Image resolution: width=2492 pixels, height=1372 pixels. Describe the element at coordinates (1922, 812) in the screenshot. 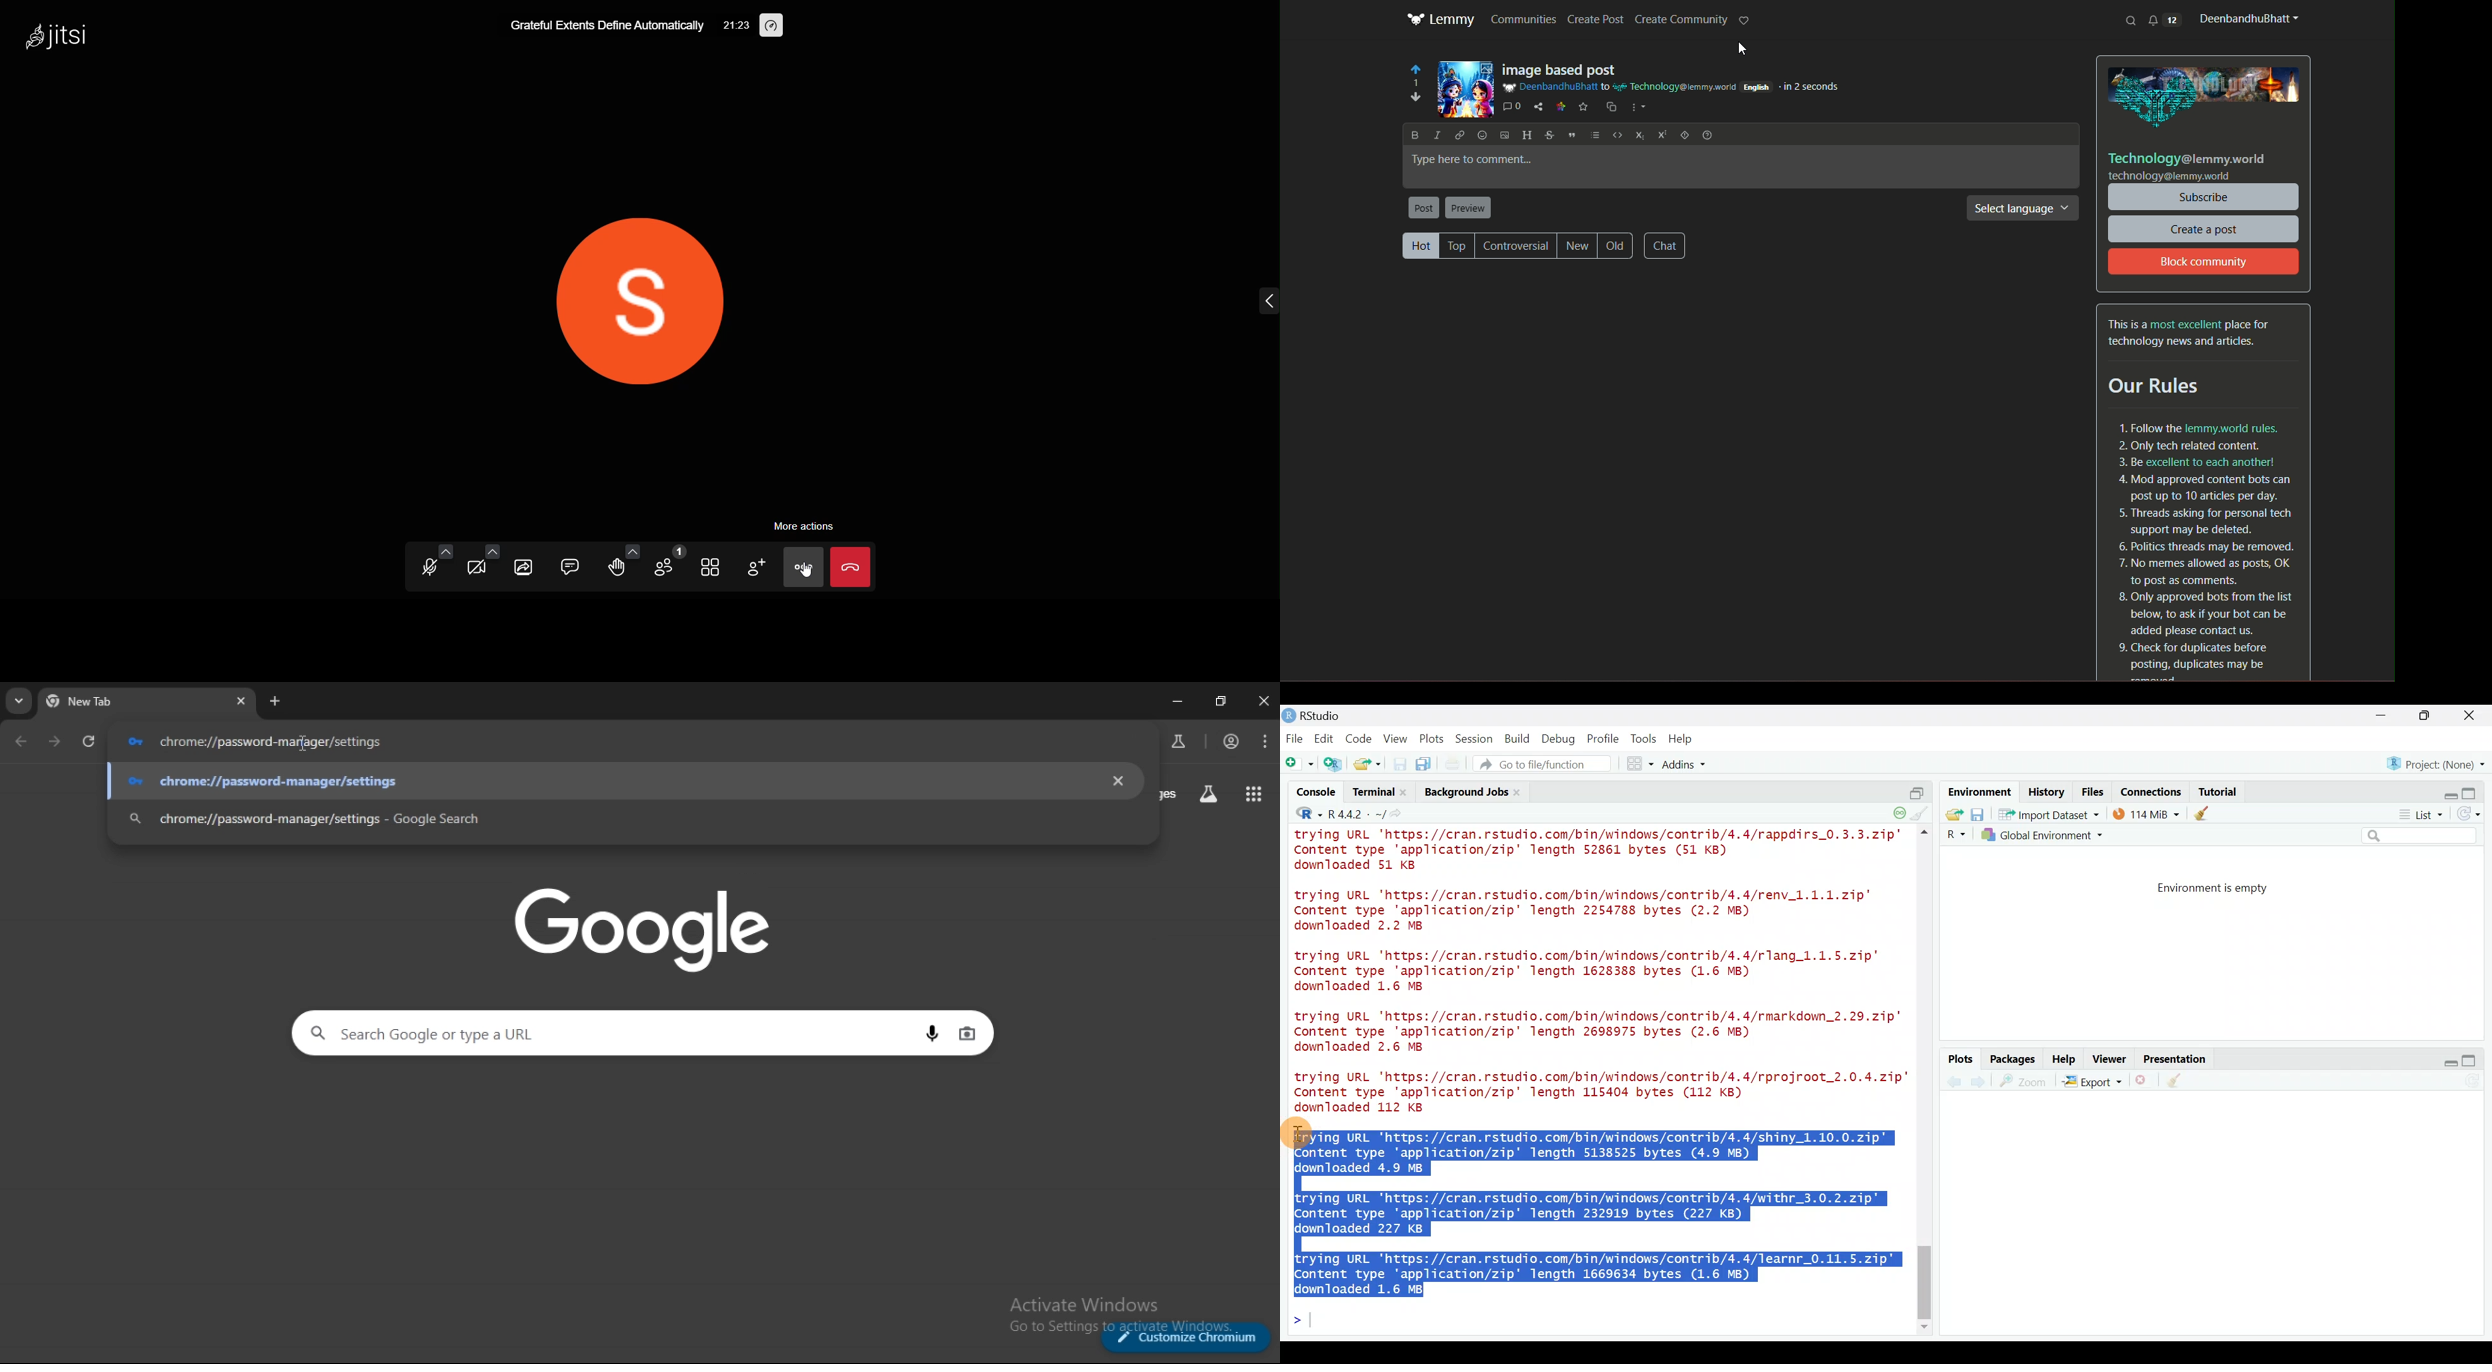

I see `clear console` at that location.